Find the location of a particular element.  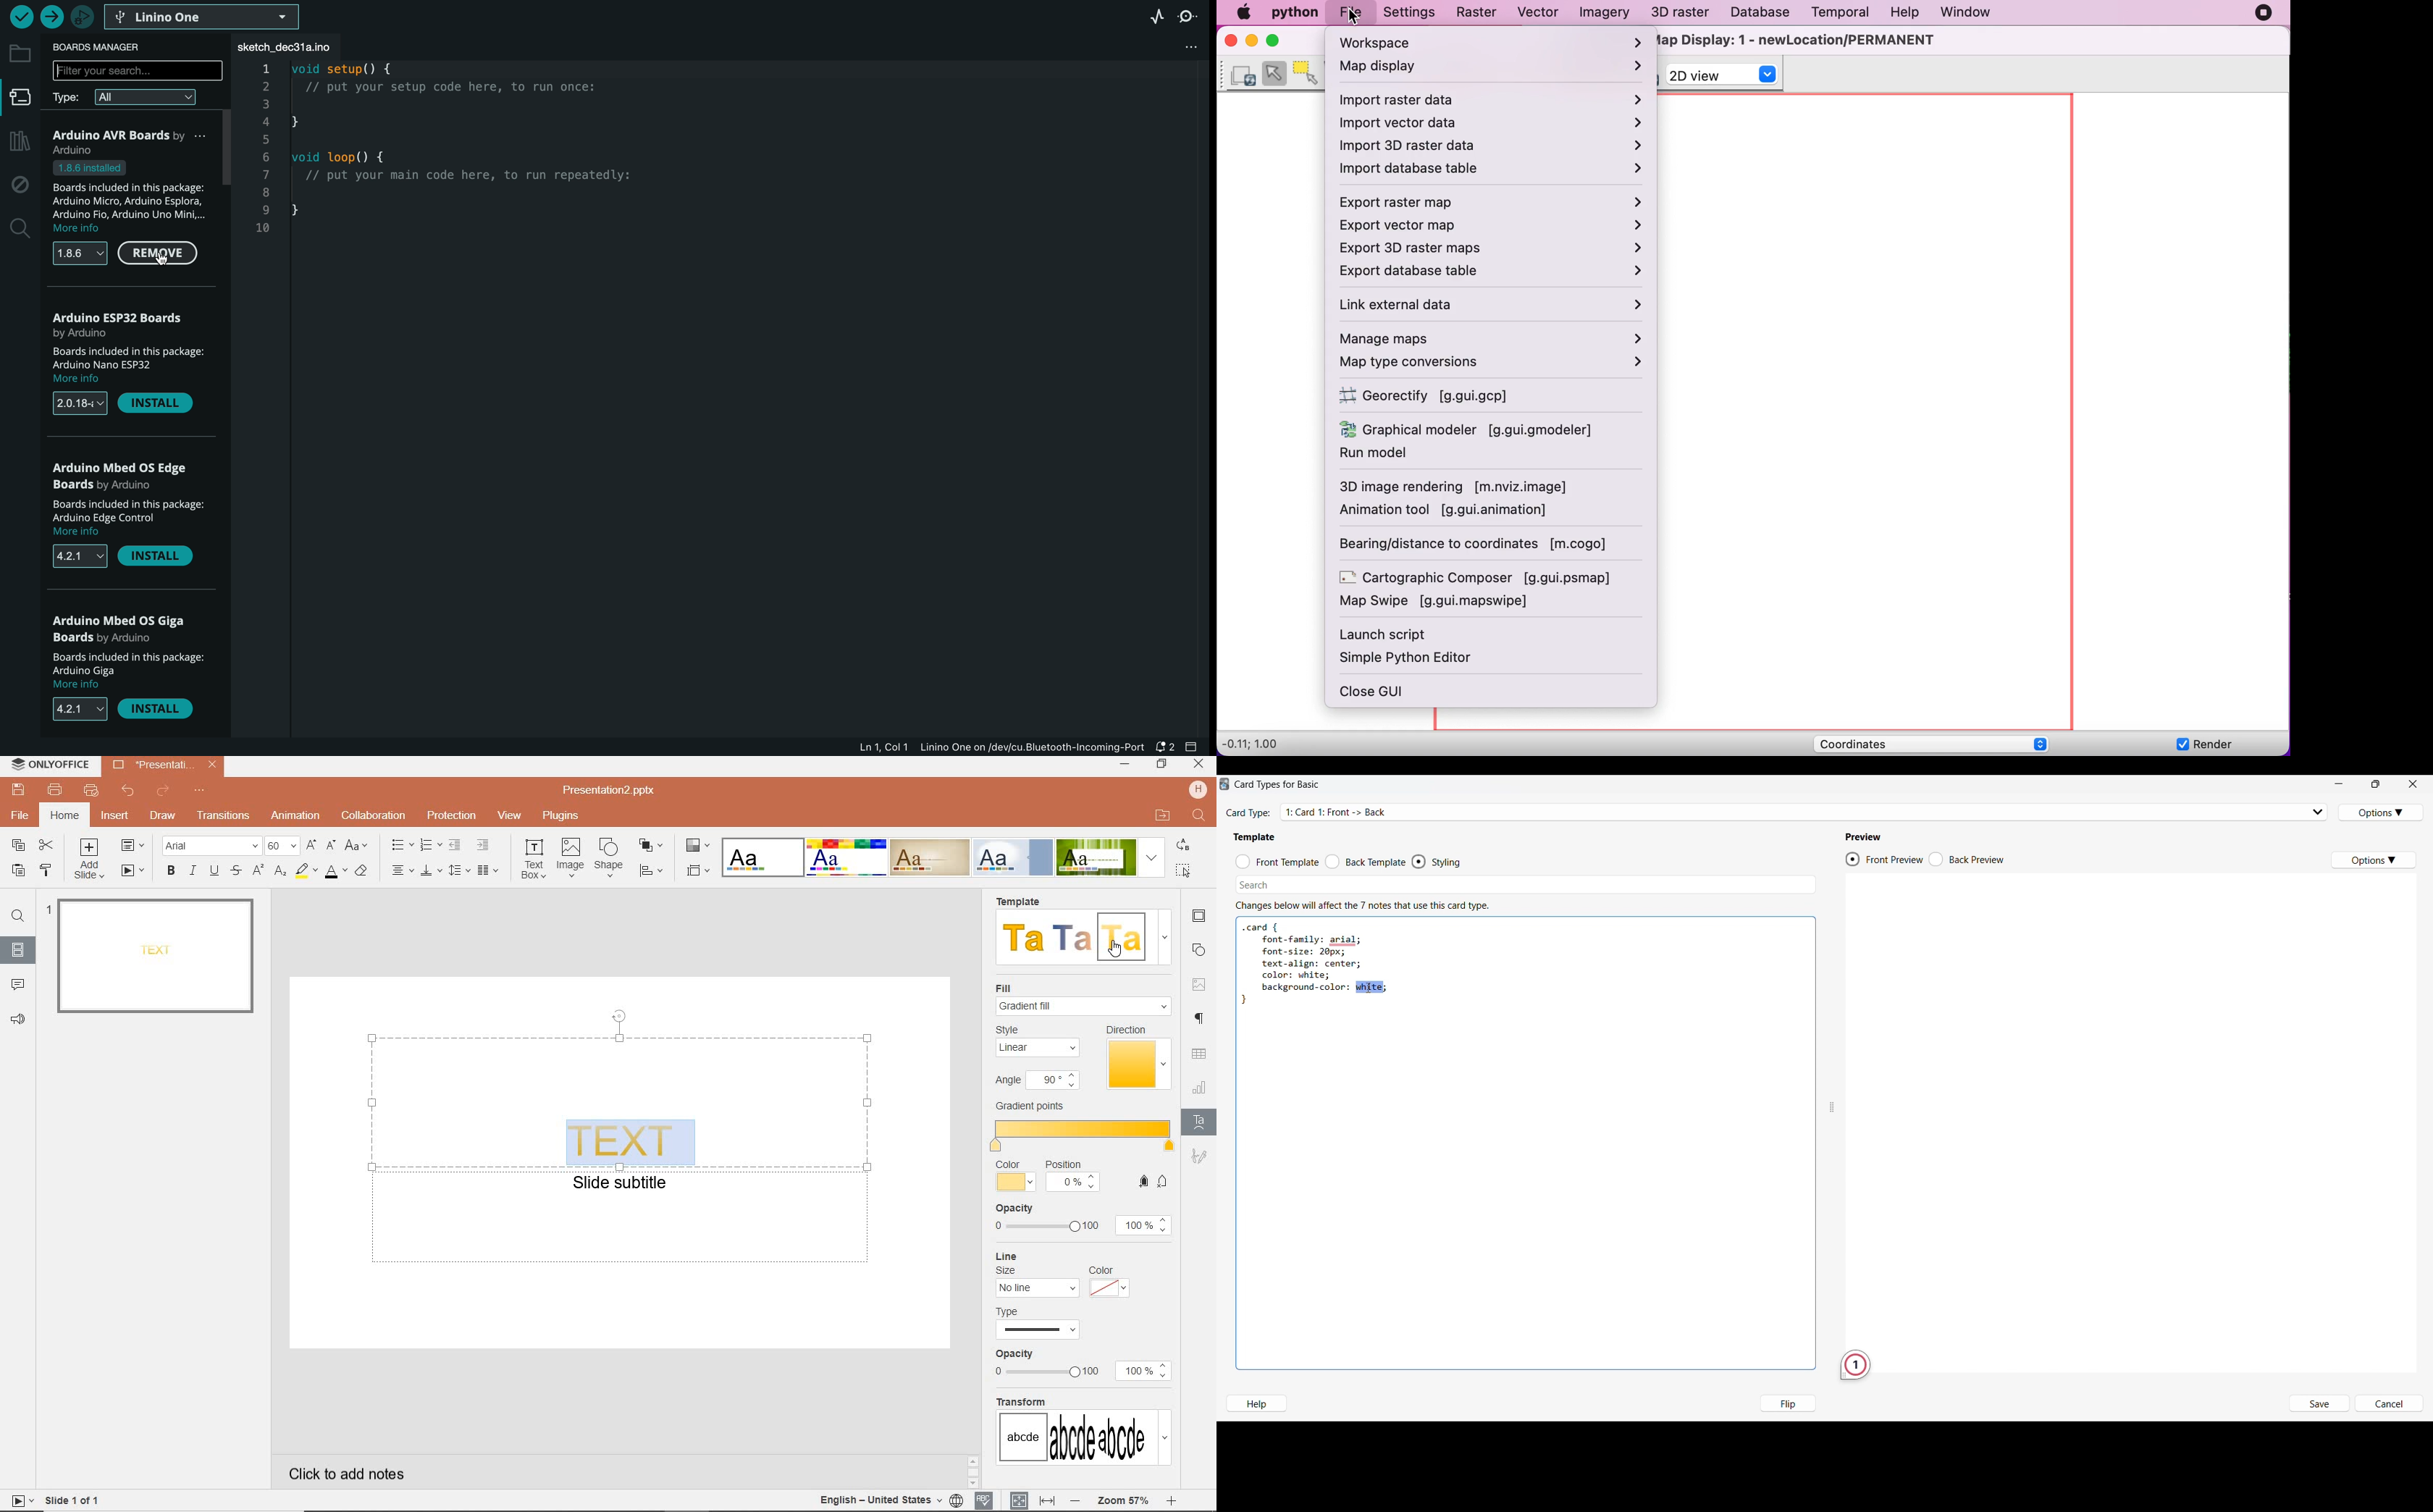

COLLABORATION is located at coordinates (374, 815).